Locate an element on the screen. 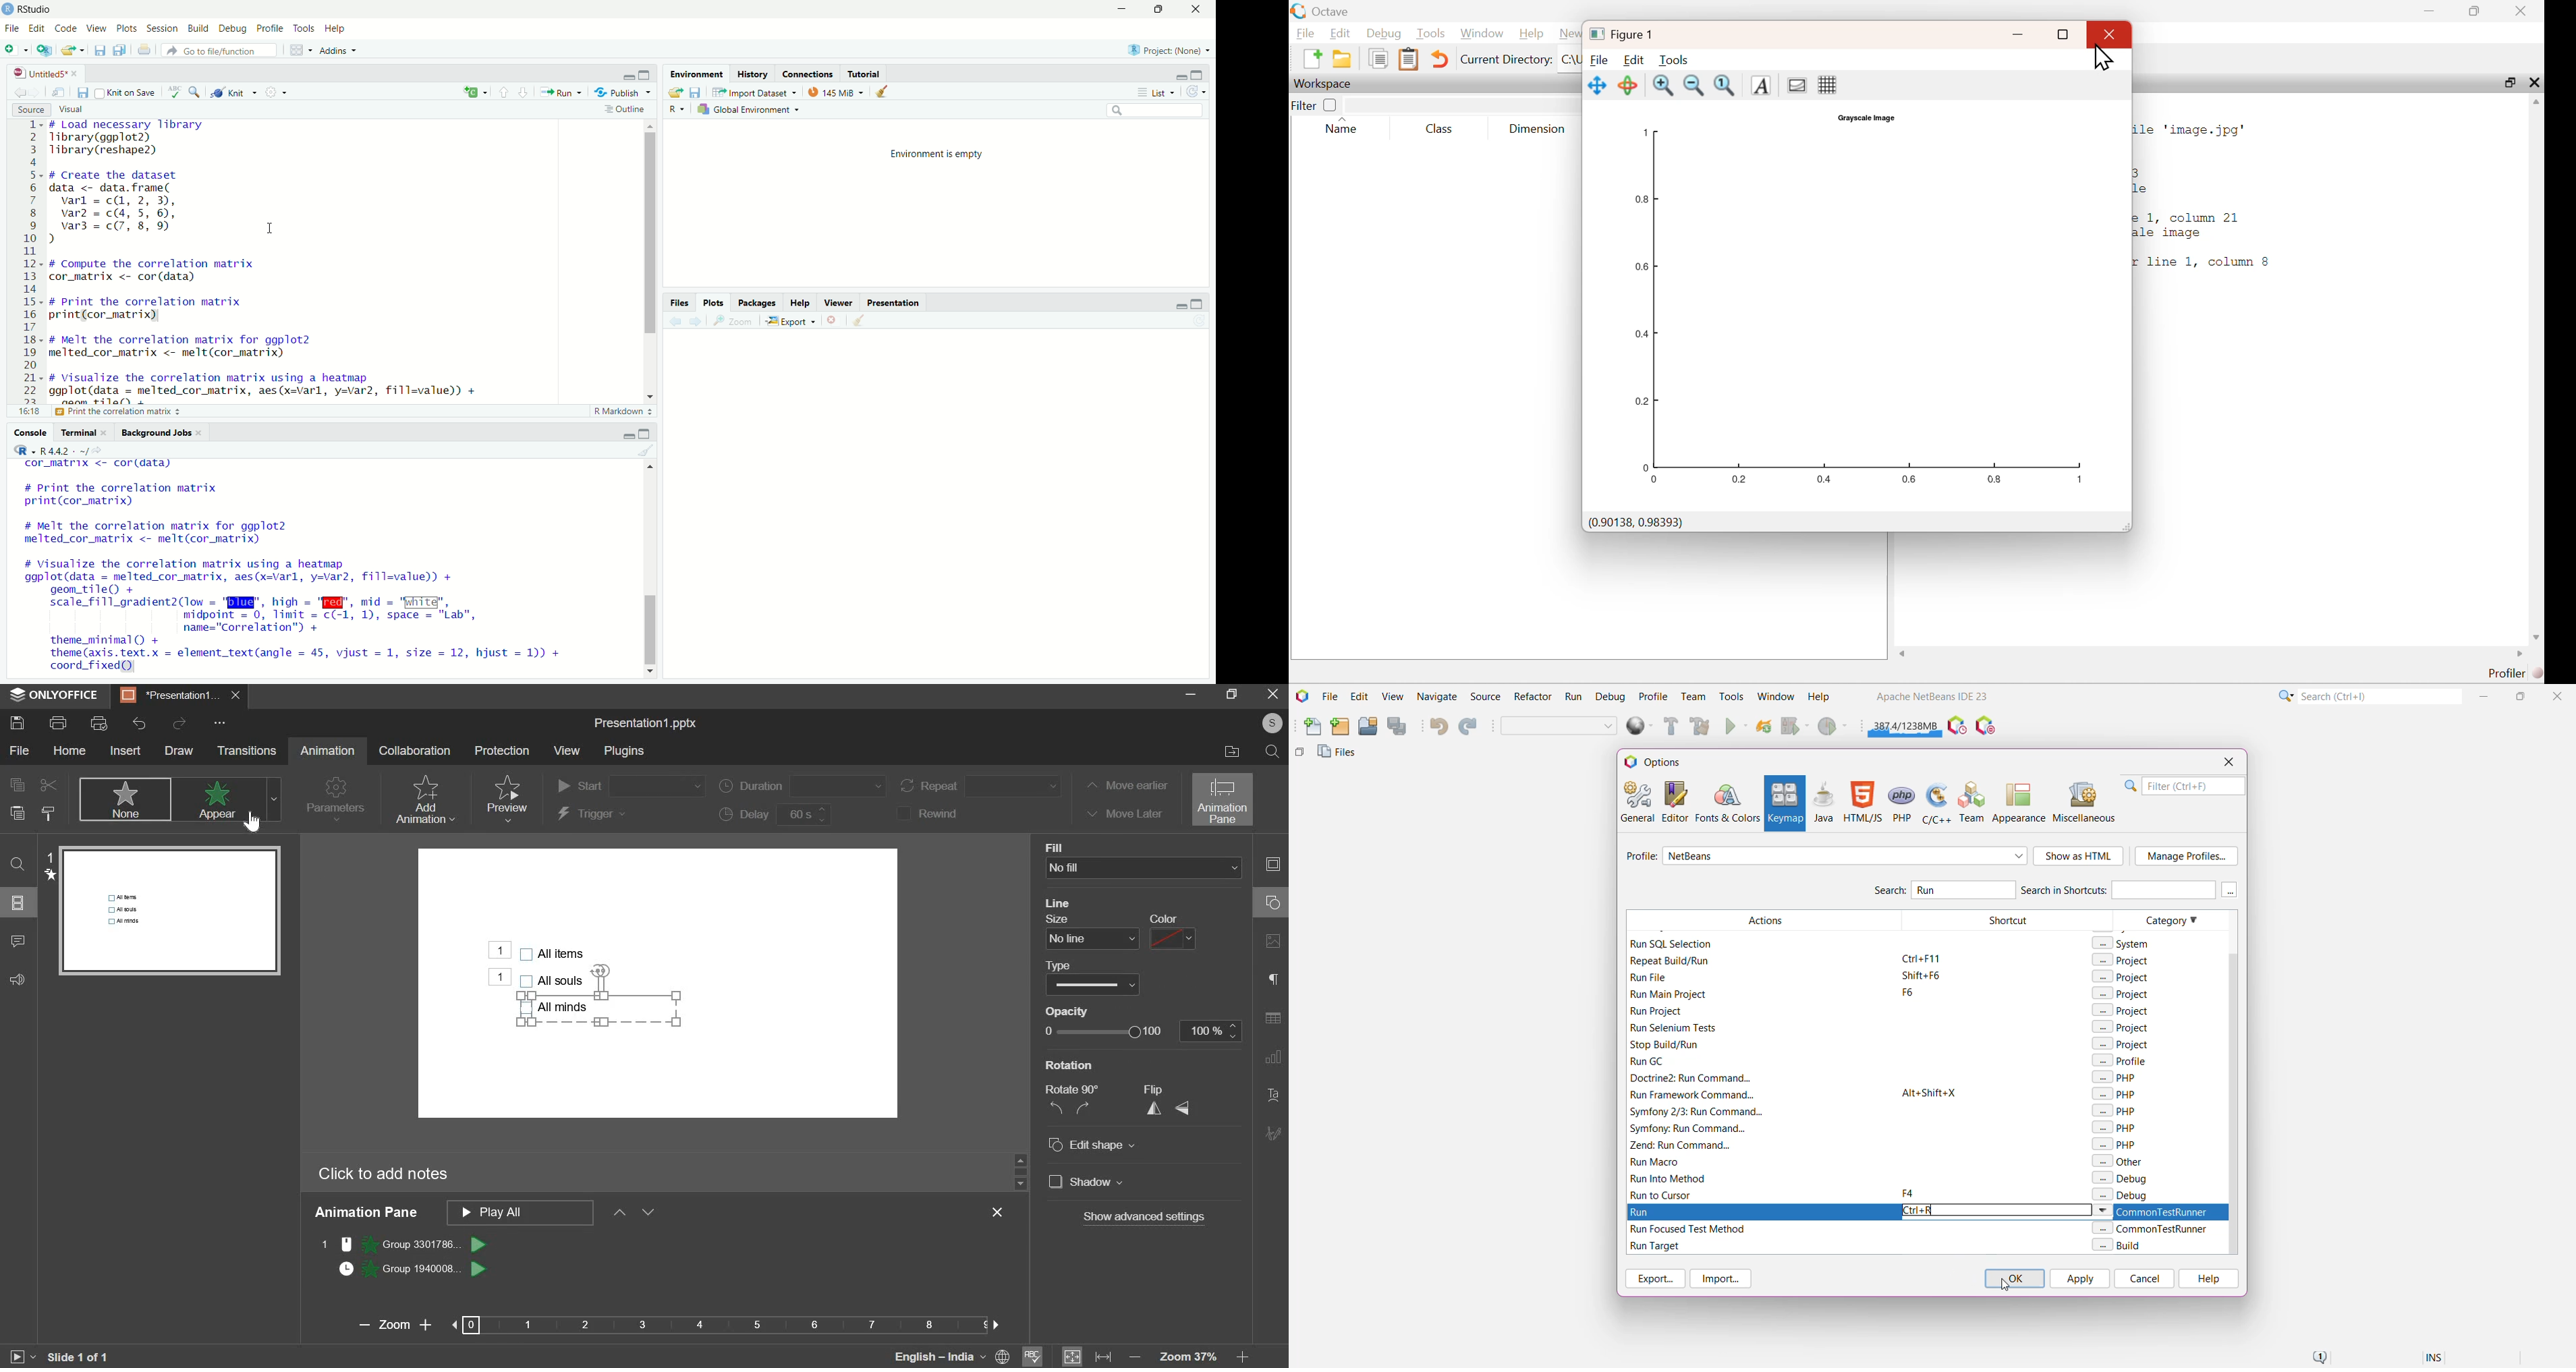 This screenshot has height=1372, width=2576. presentation is located at coordinates (893, 303).